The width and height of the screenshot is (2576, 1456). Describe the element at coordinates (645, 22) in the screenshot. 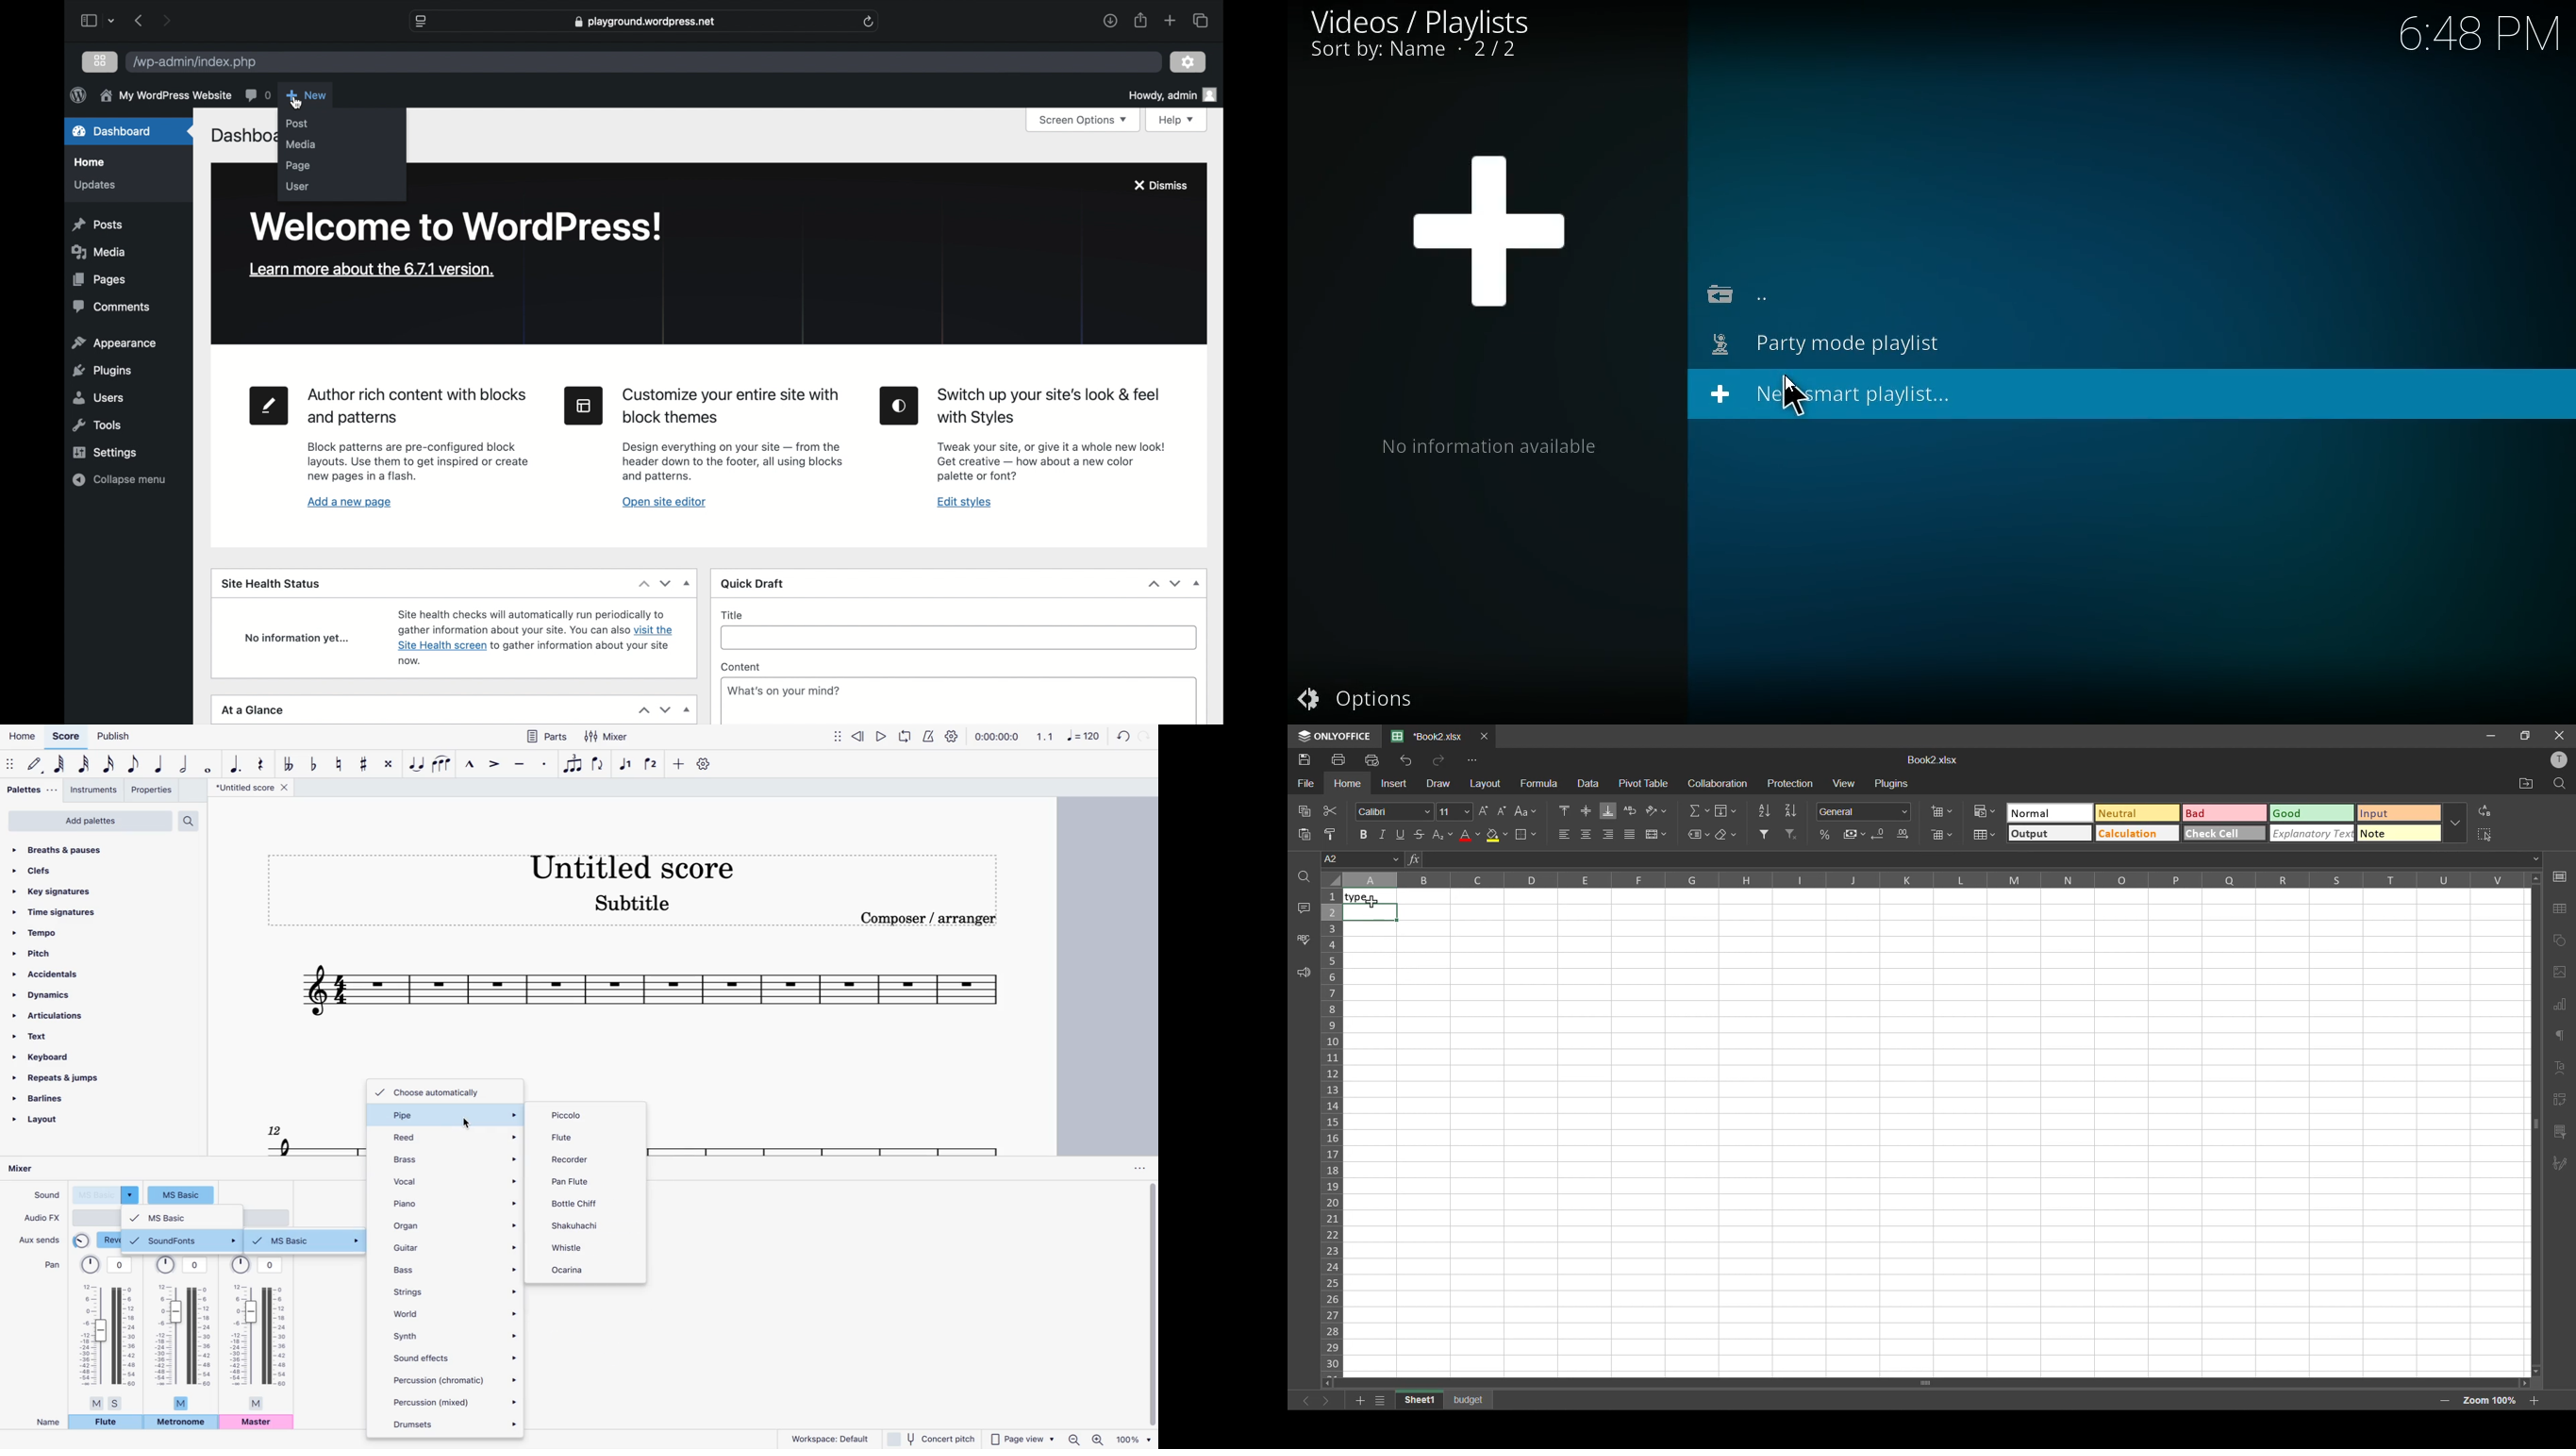

I see `web address` at that location.